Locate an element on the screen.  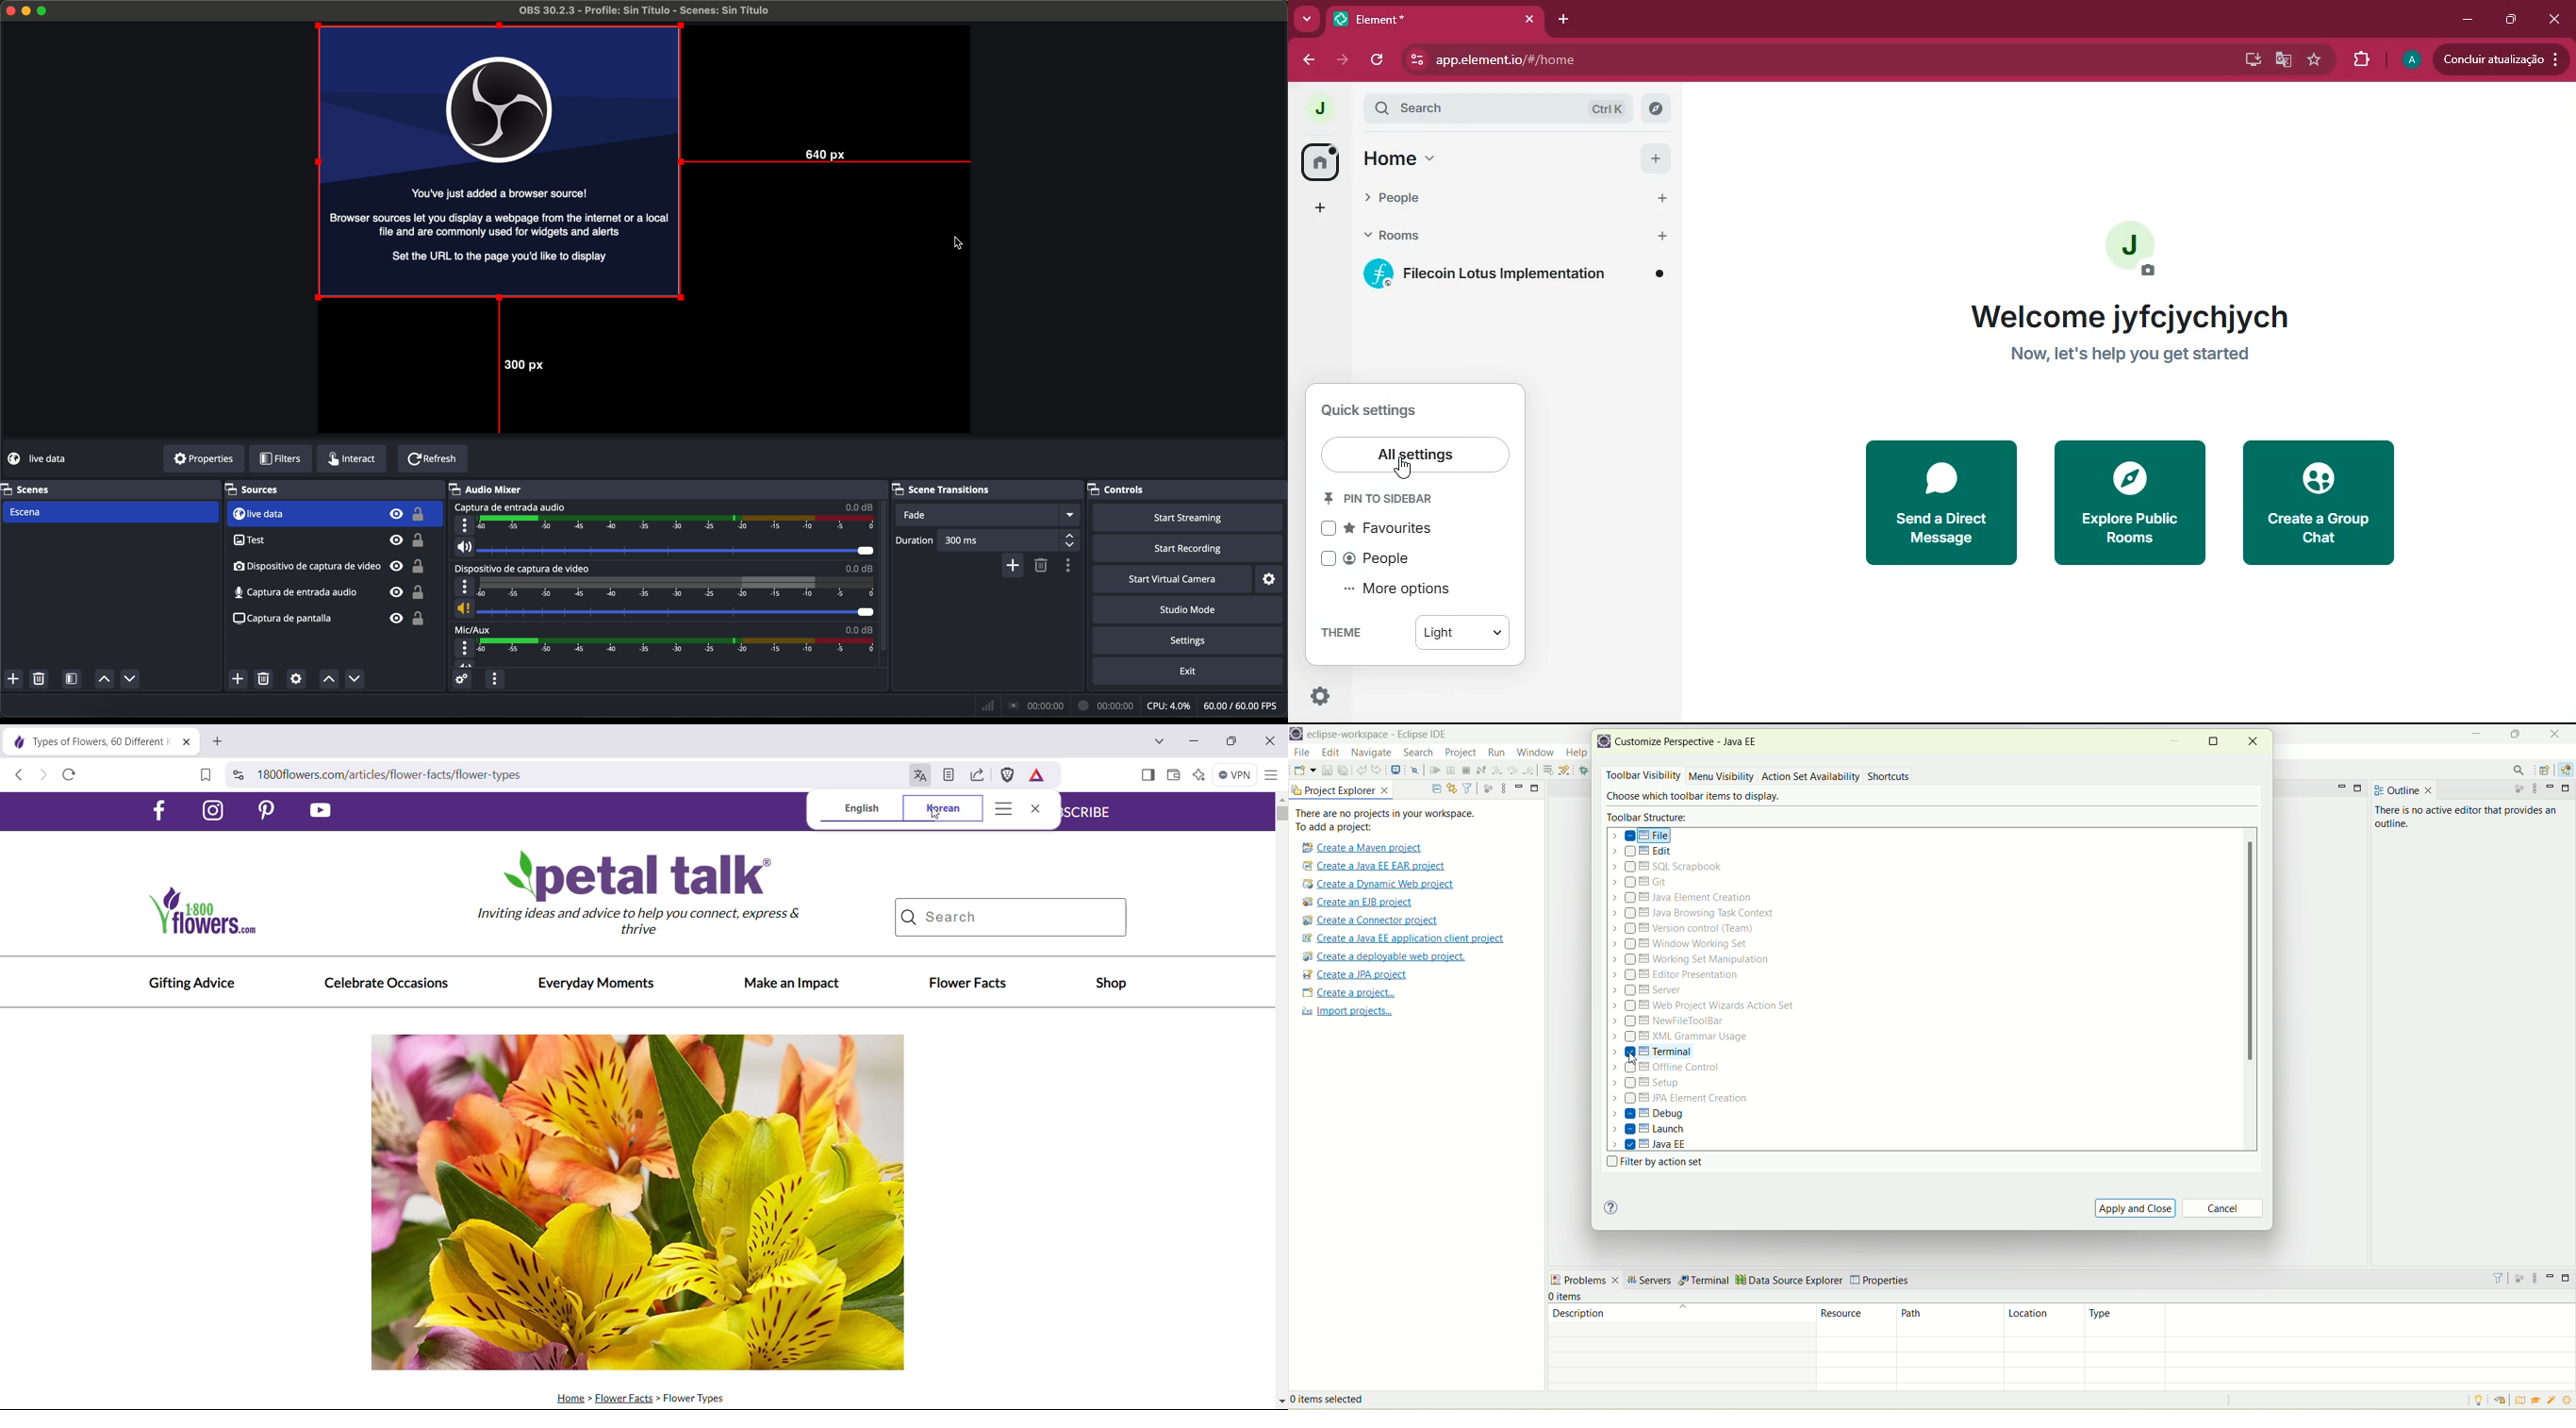
move sources down is located at coordinates (355, 681).